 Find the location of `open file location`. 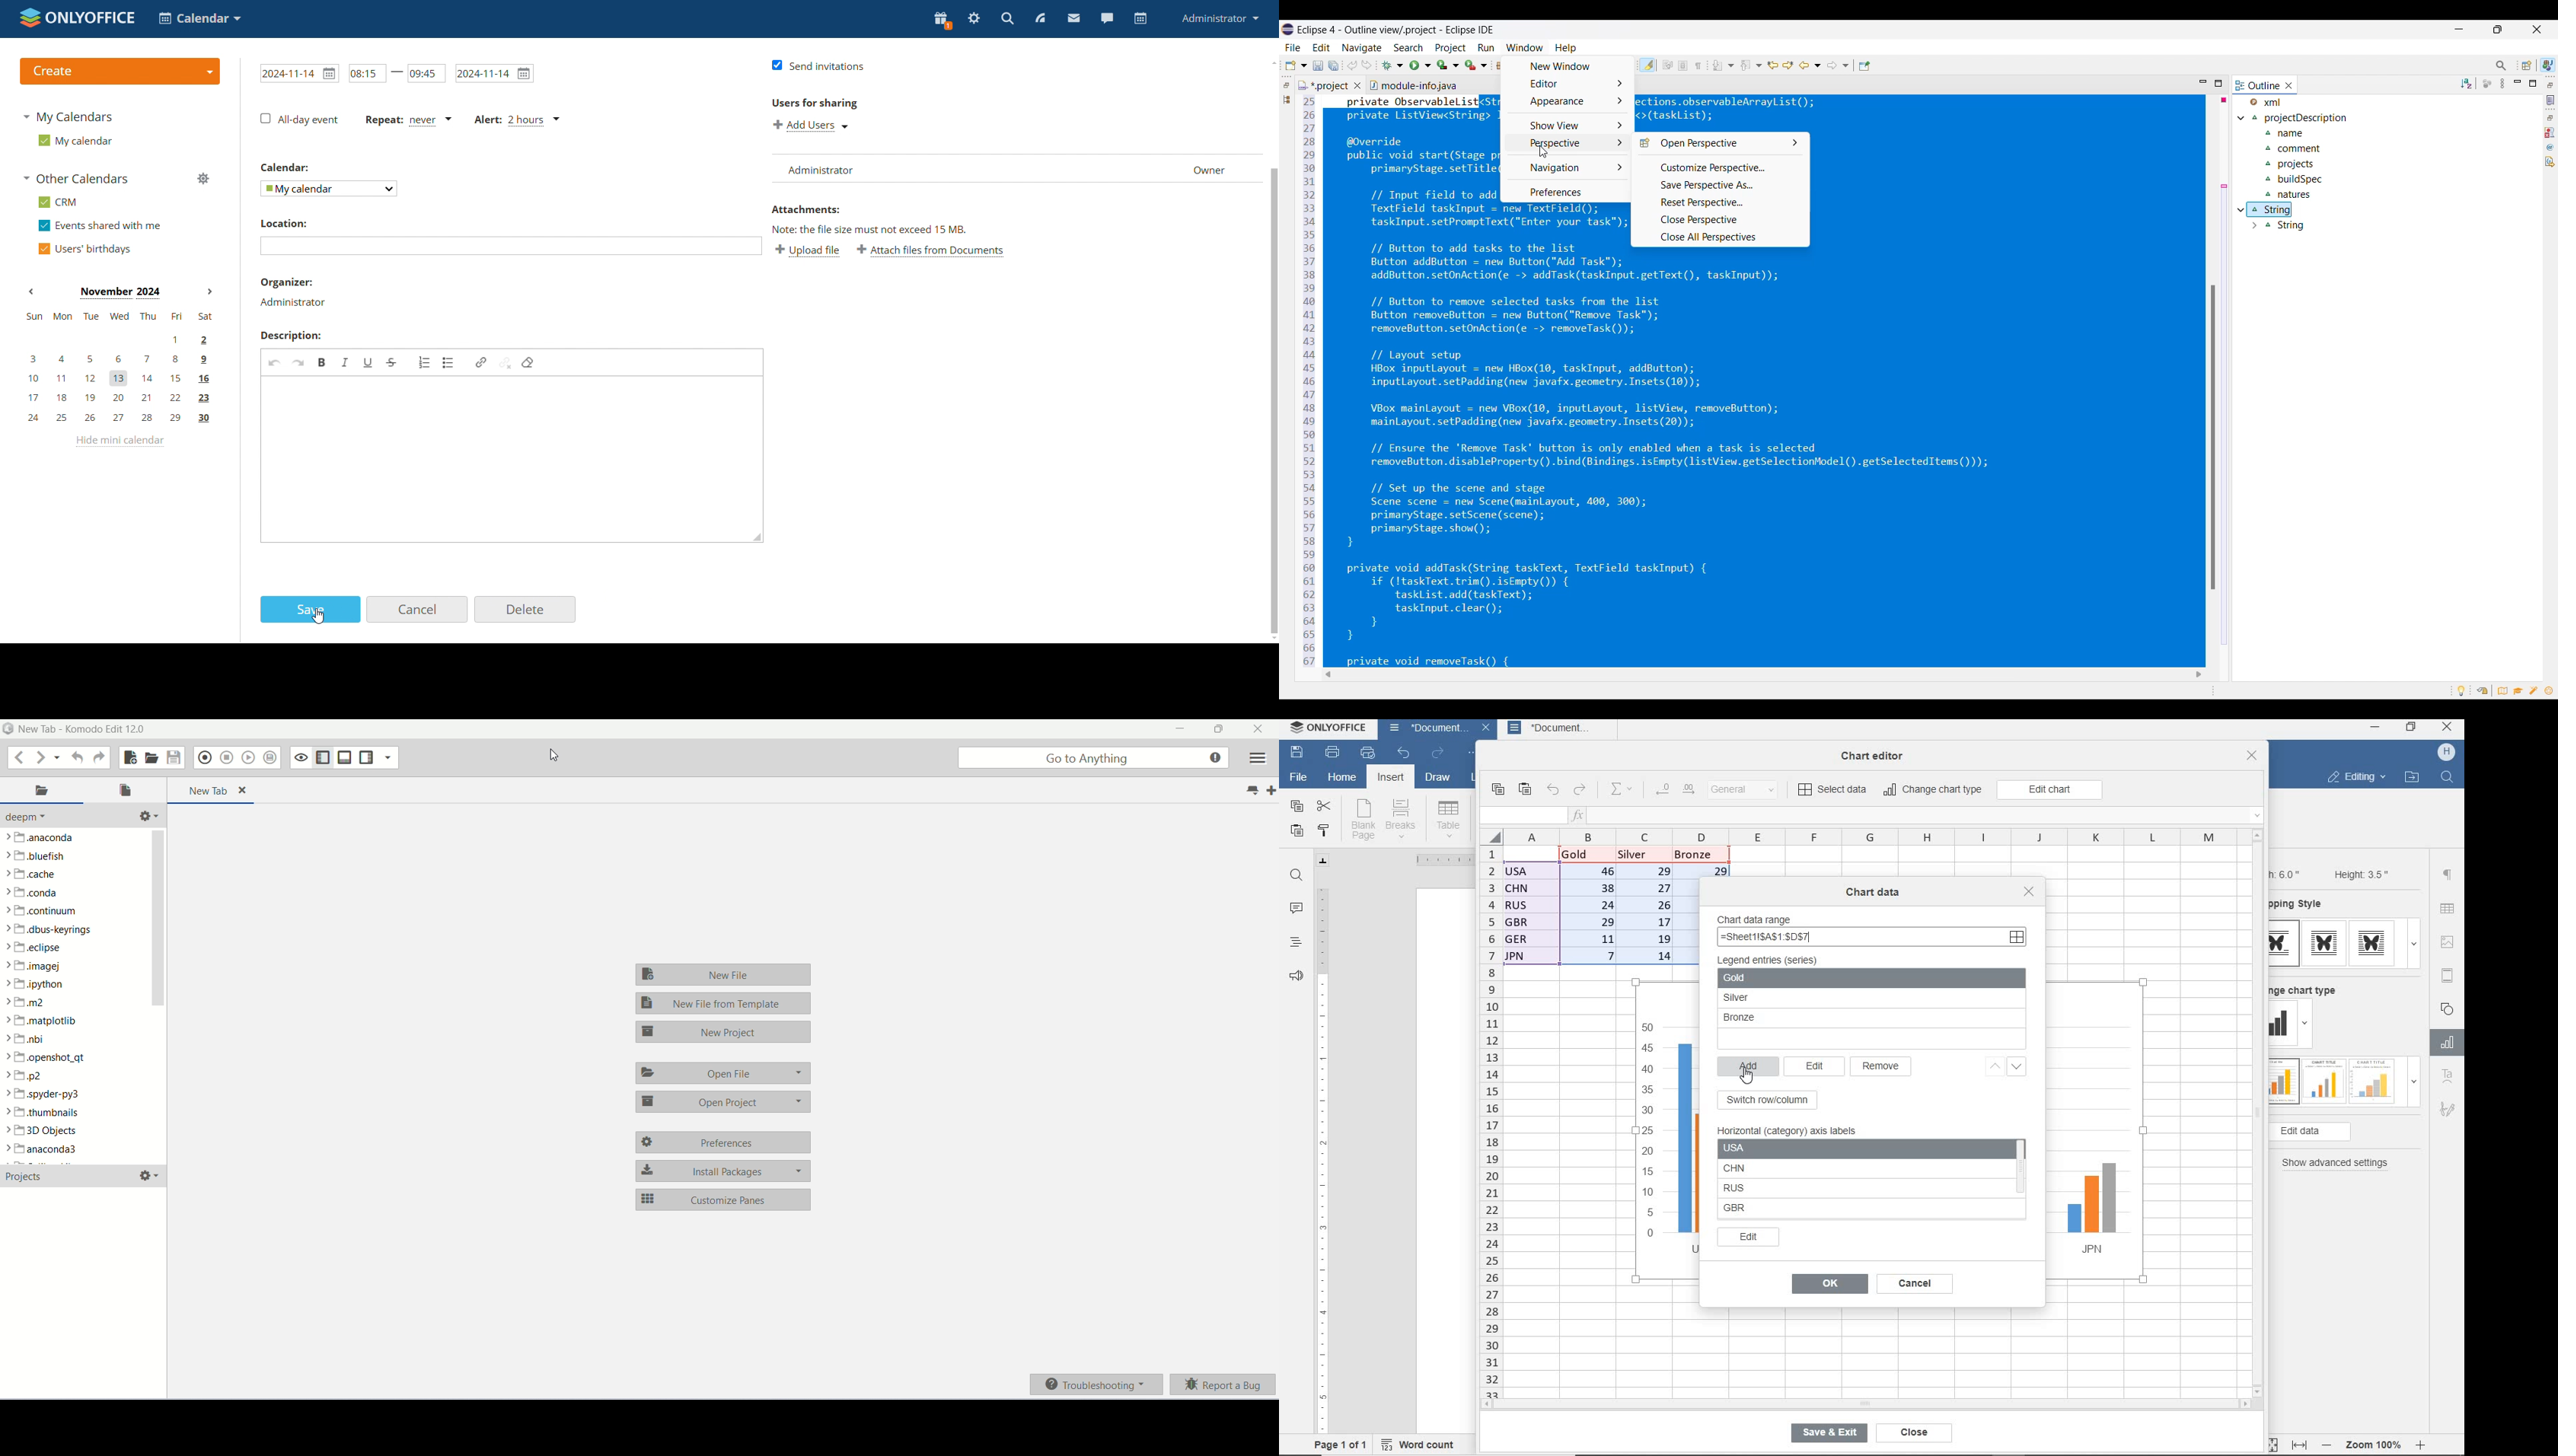

open file location is located at coordinates (2412, 778).